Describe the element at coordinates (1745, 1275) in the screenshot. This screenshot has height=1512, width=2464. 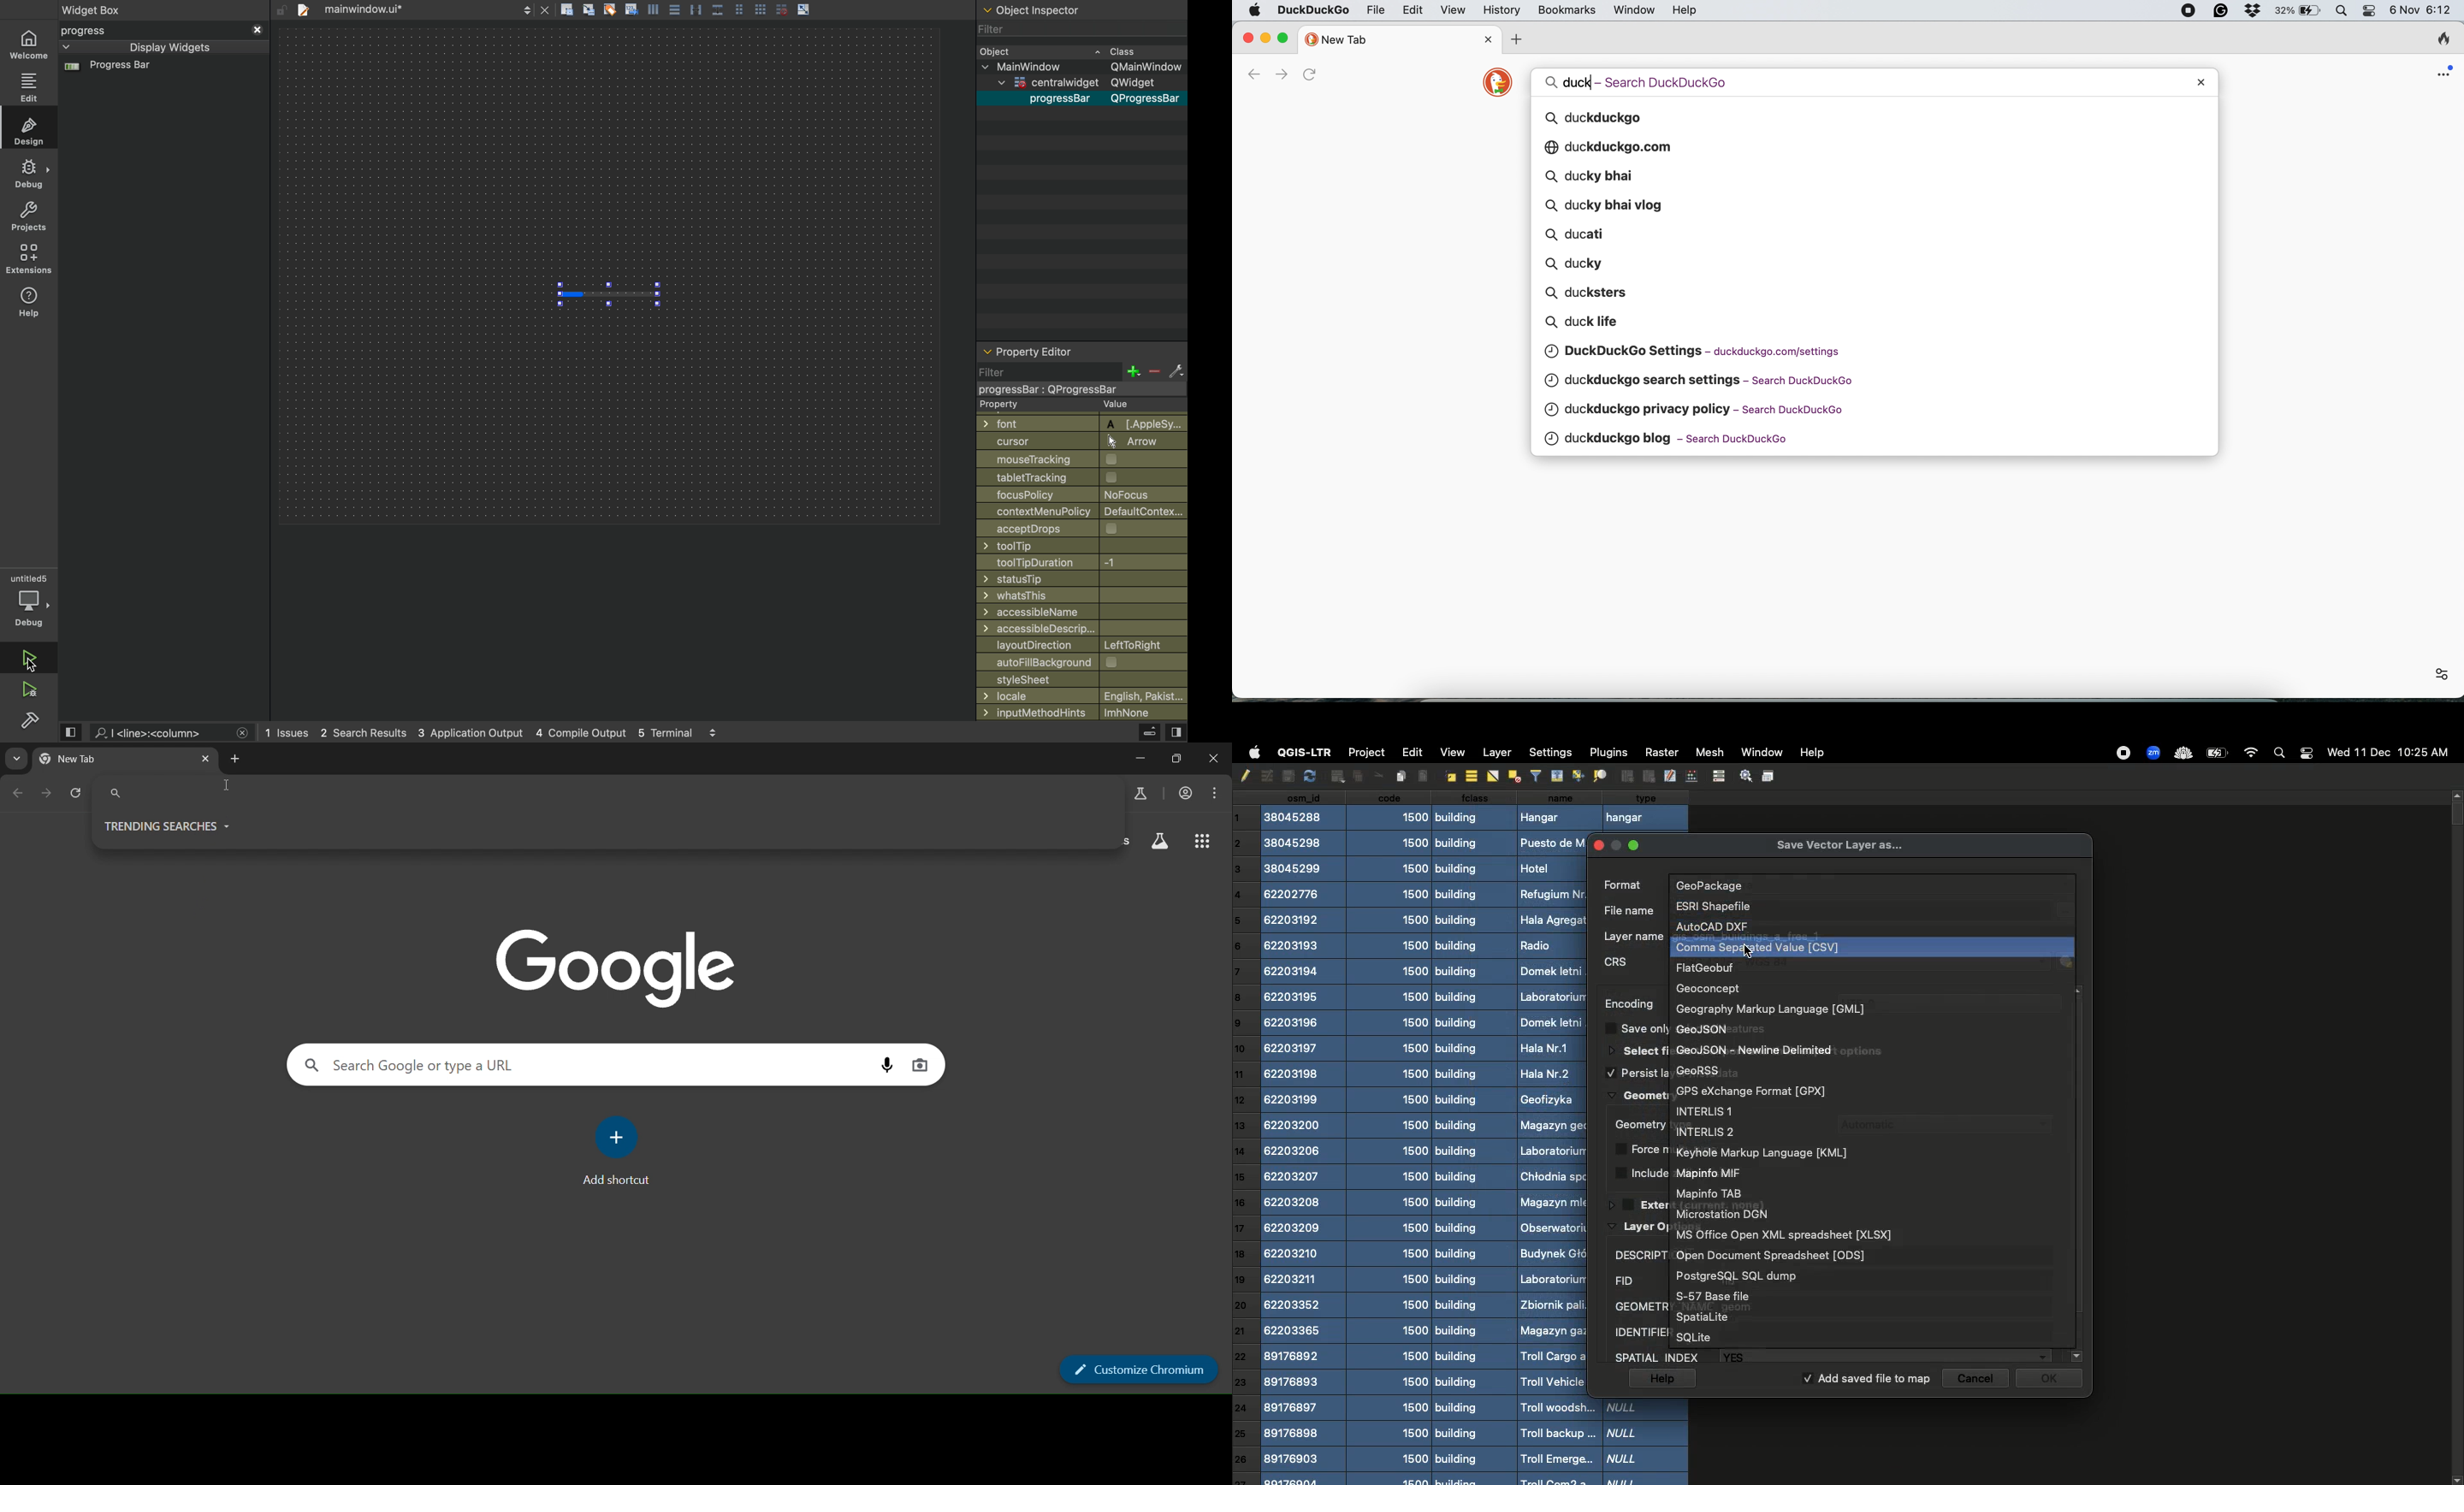
I see `Format` at that location.